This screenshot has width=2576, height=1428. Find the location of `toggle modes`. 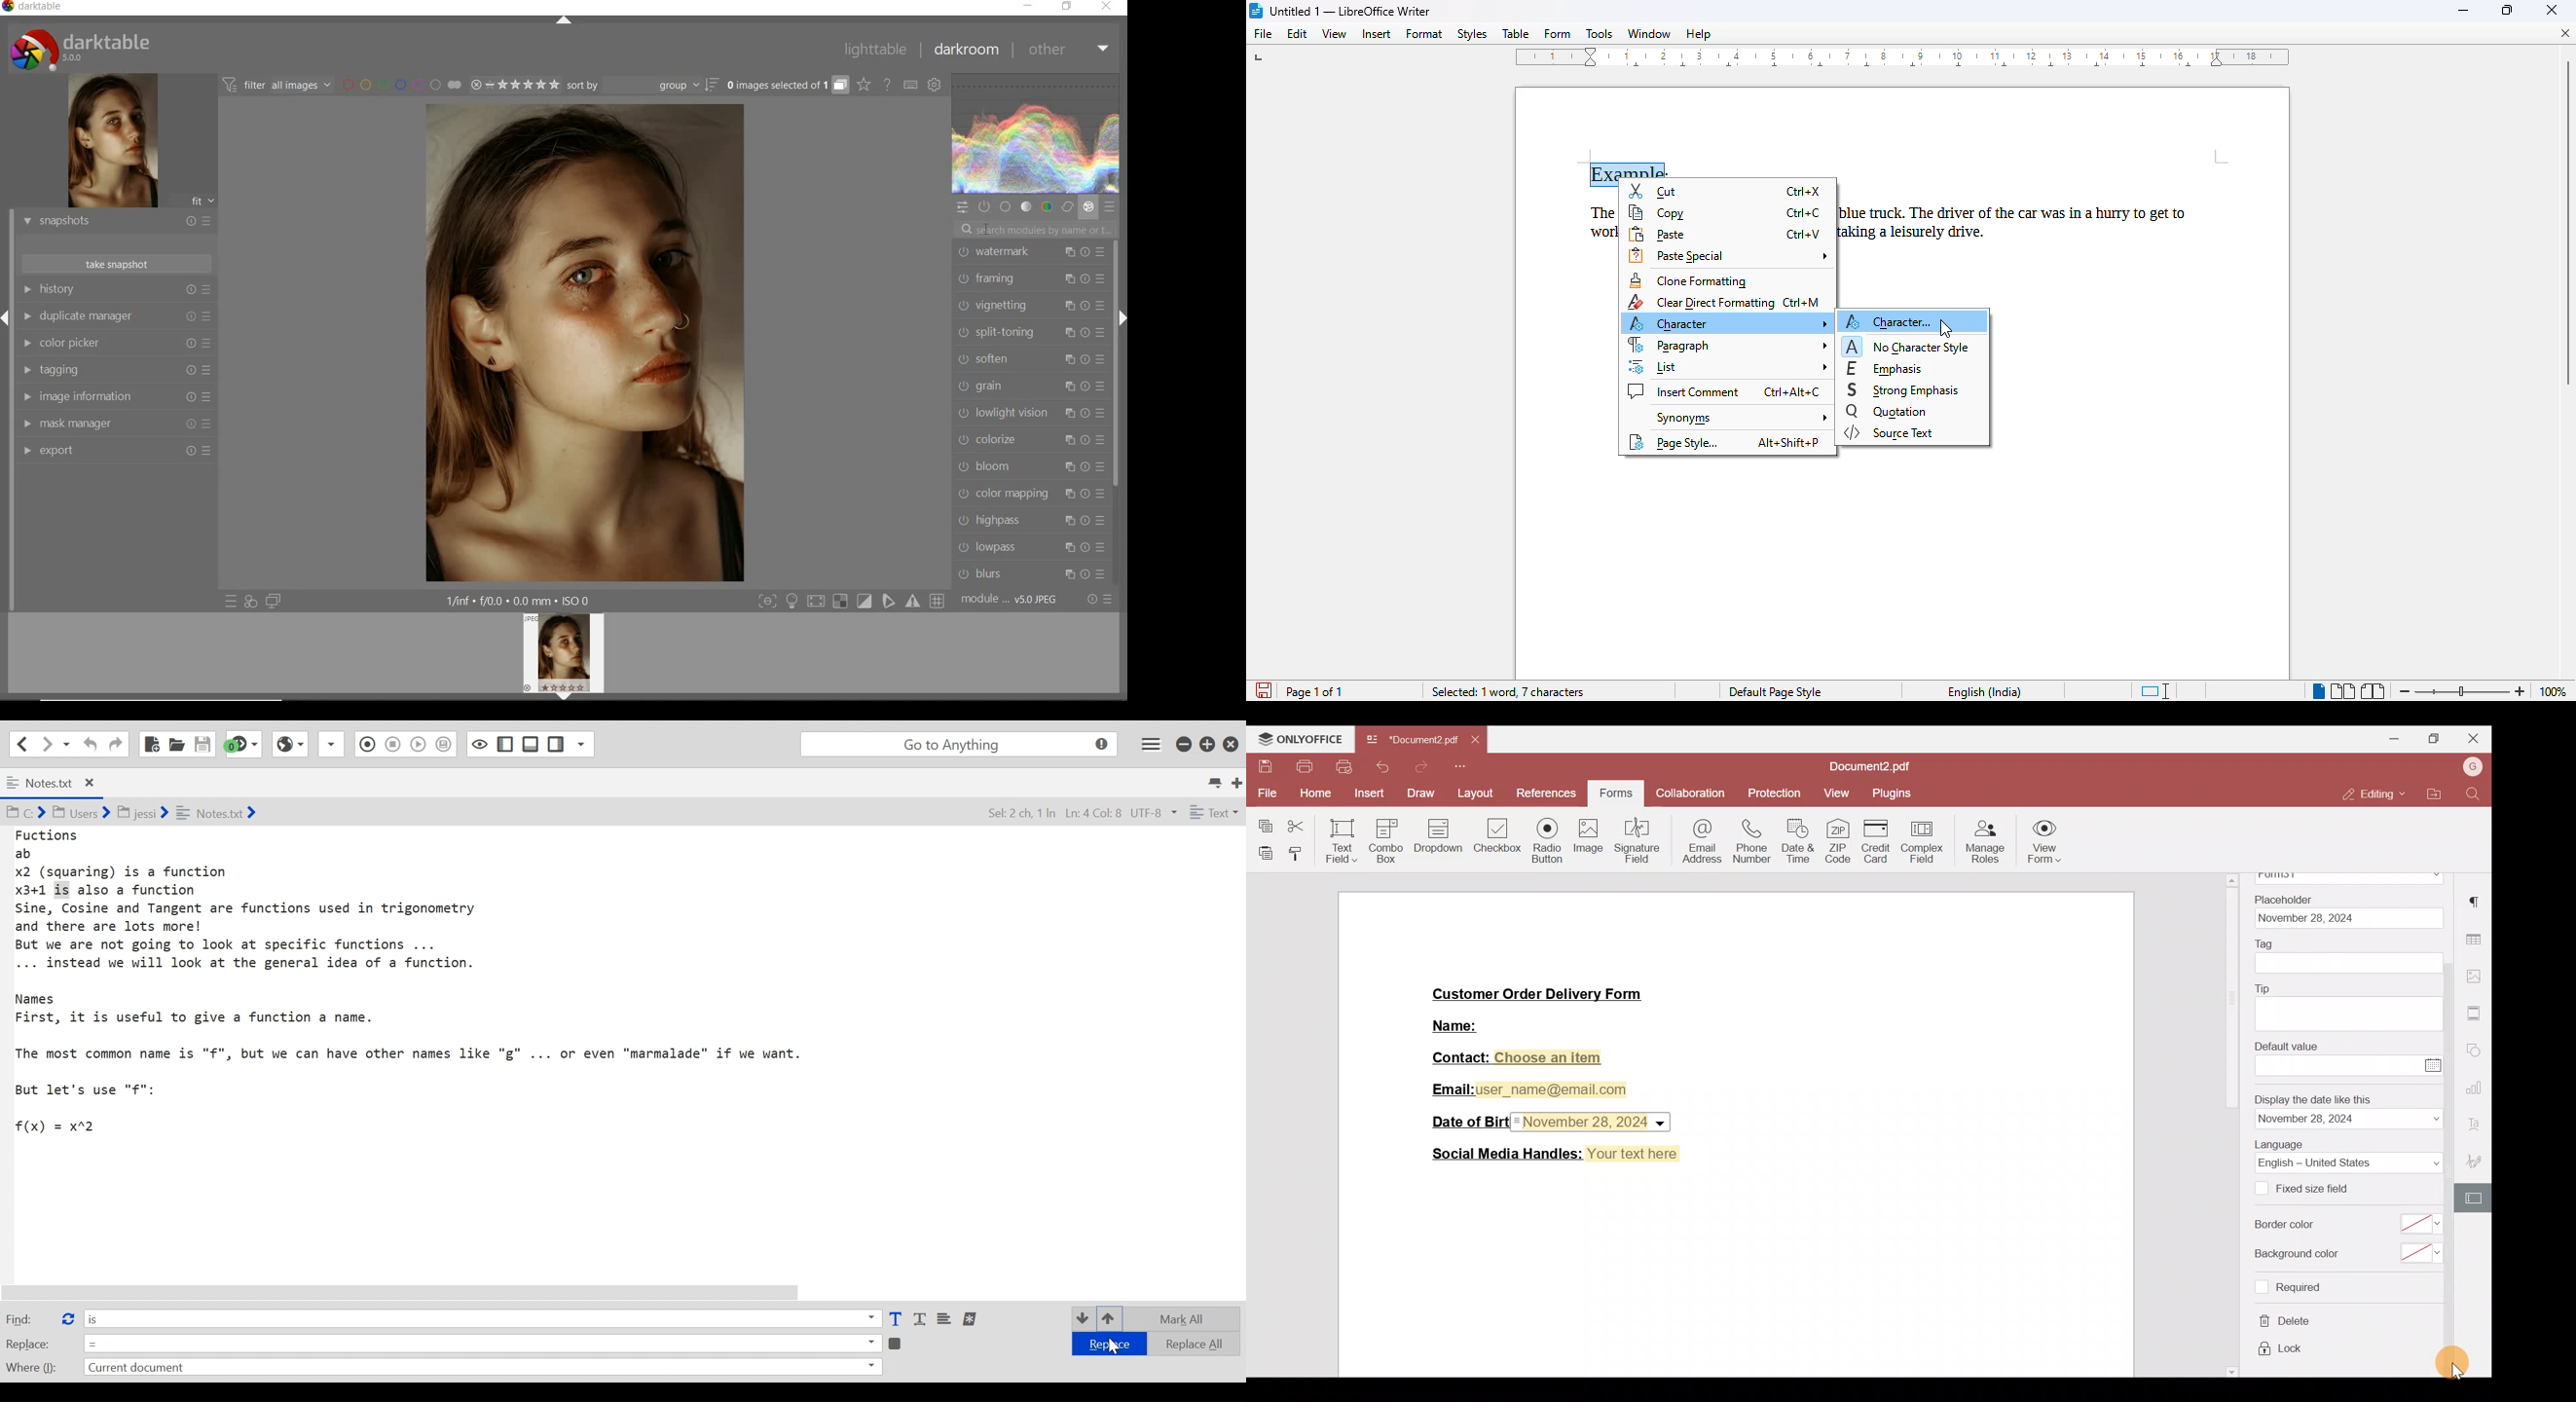

toggle modes is located at coordinates (852, 602).